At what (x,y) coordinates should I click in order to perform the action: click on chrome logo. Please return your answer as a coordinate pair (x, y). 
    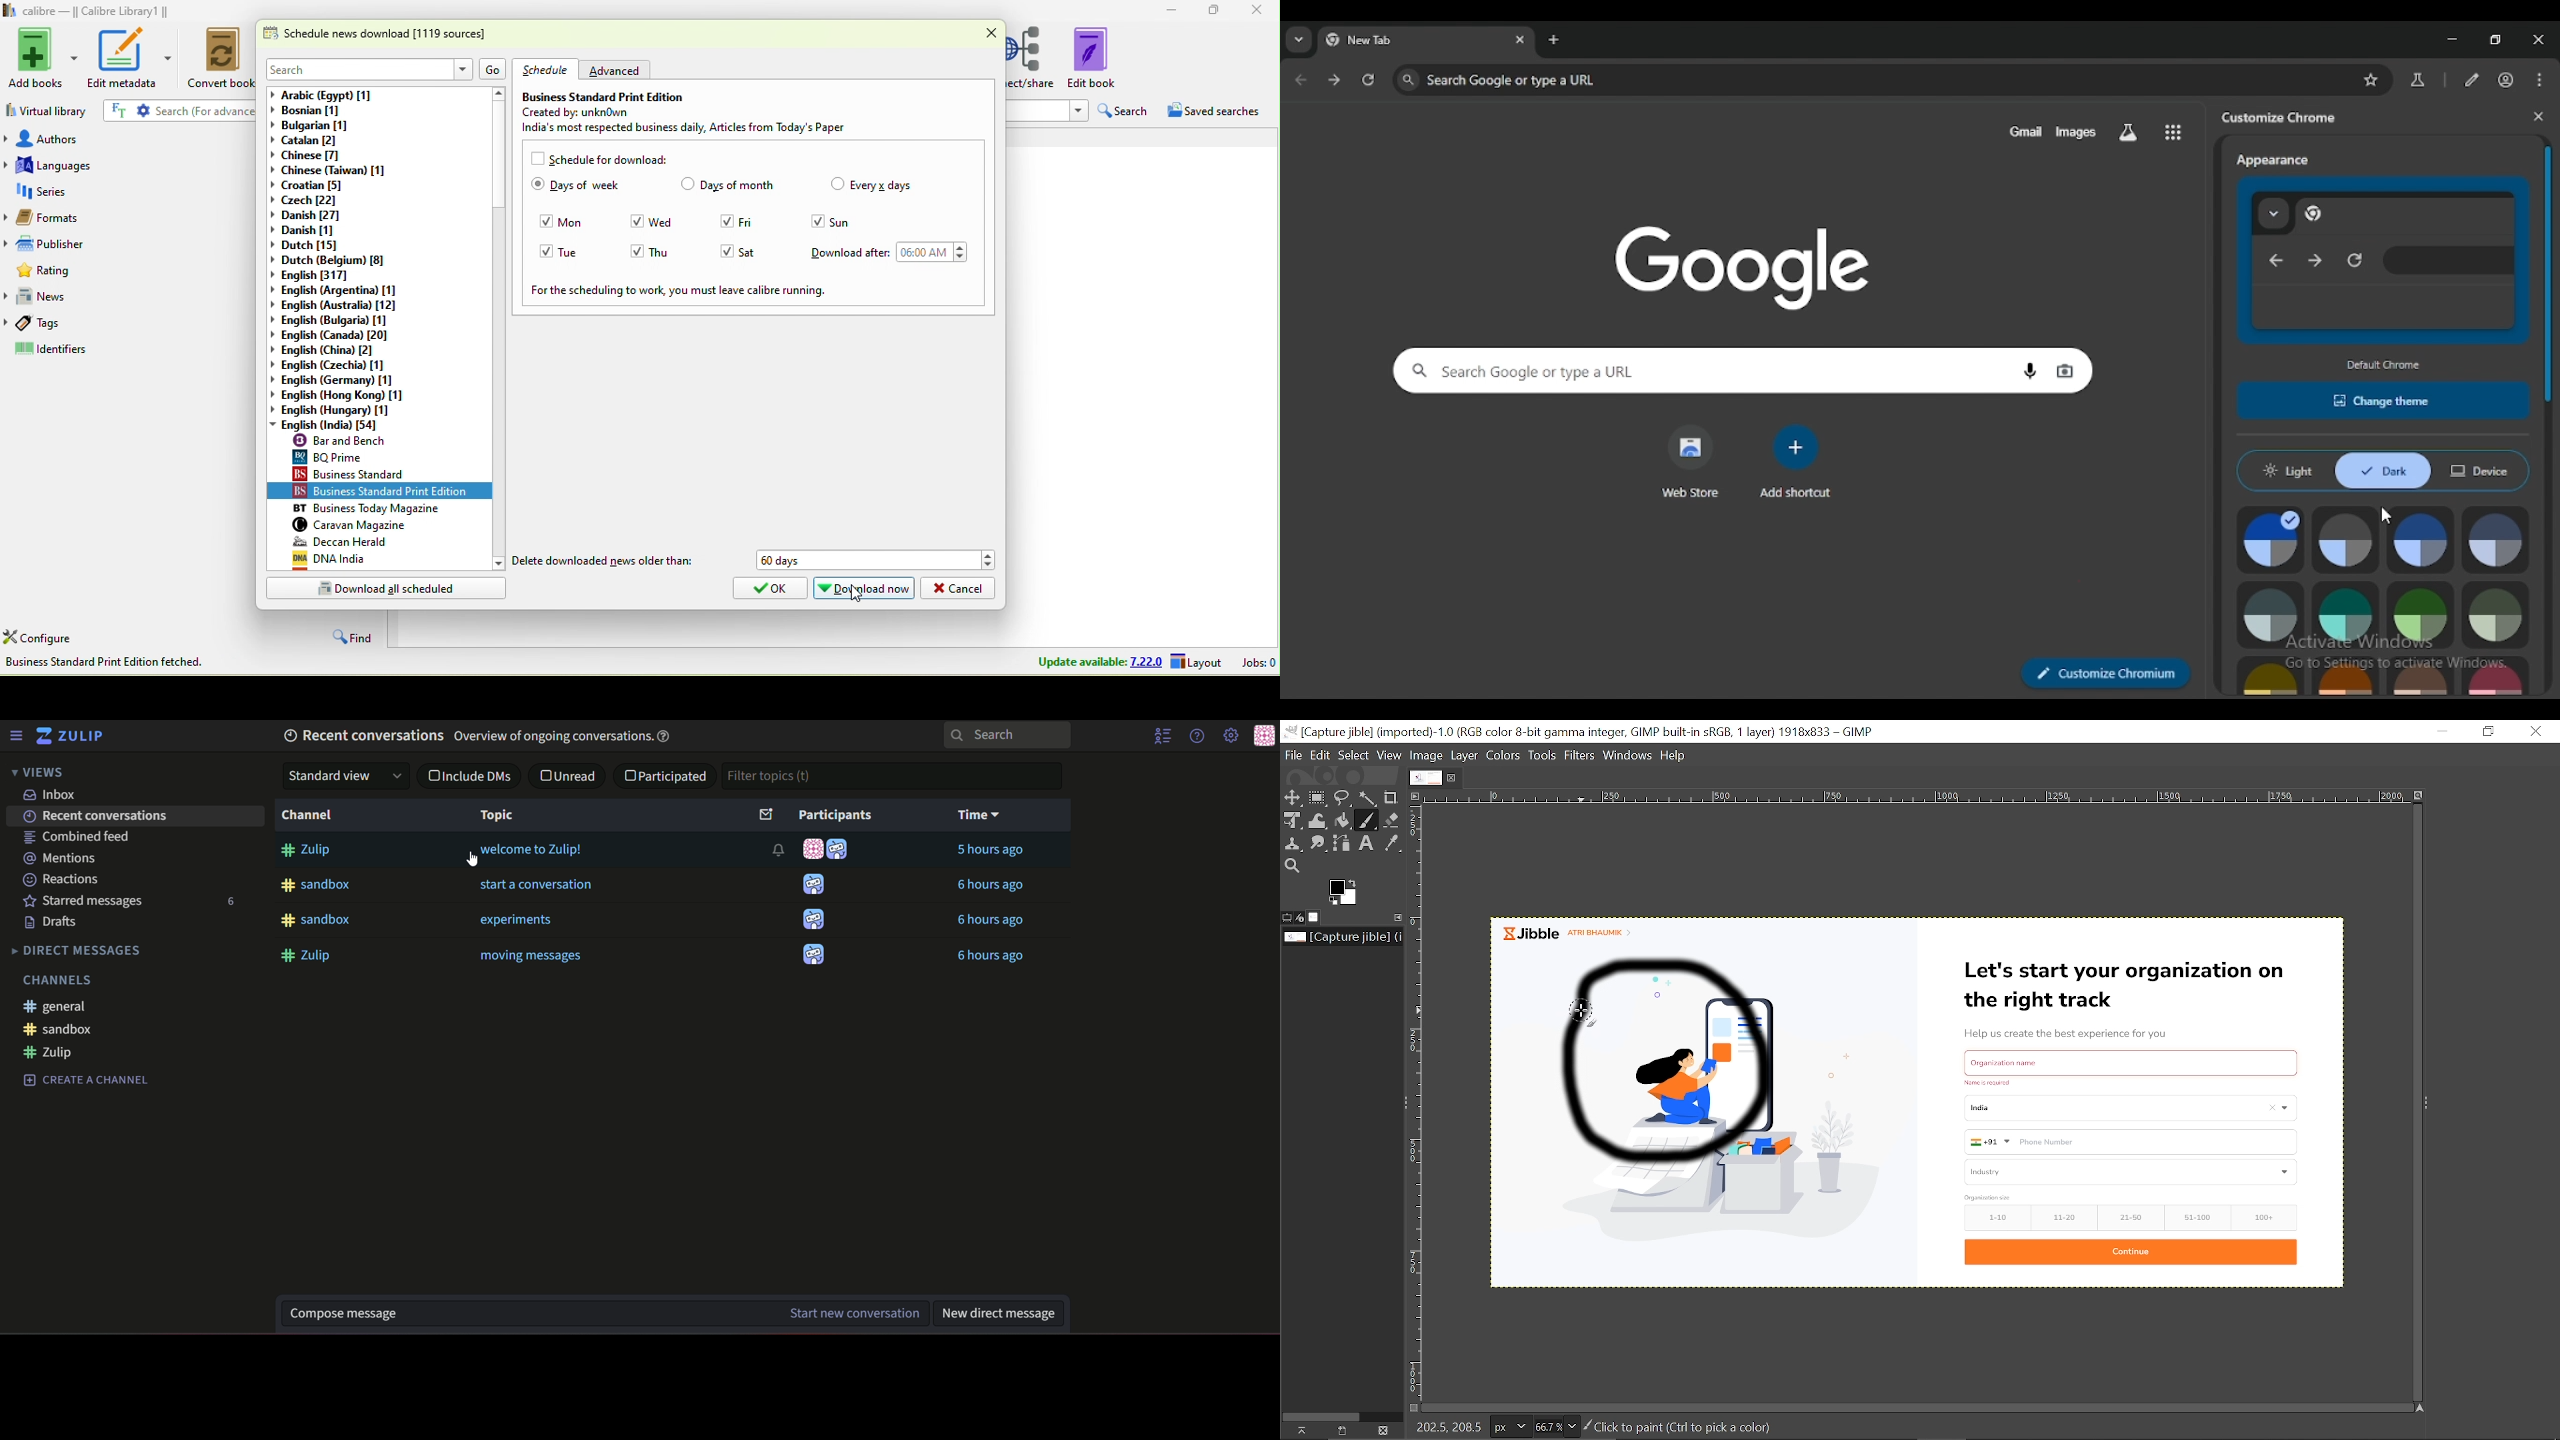
    Looking at the image, I should click on (2320, 214).